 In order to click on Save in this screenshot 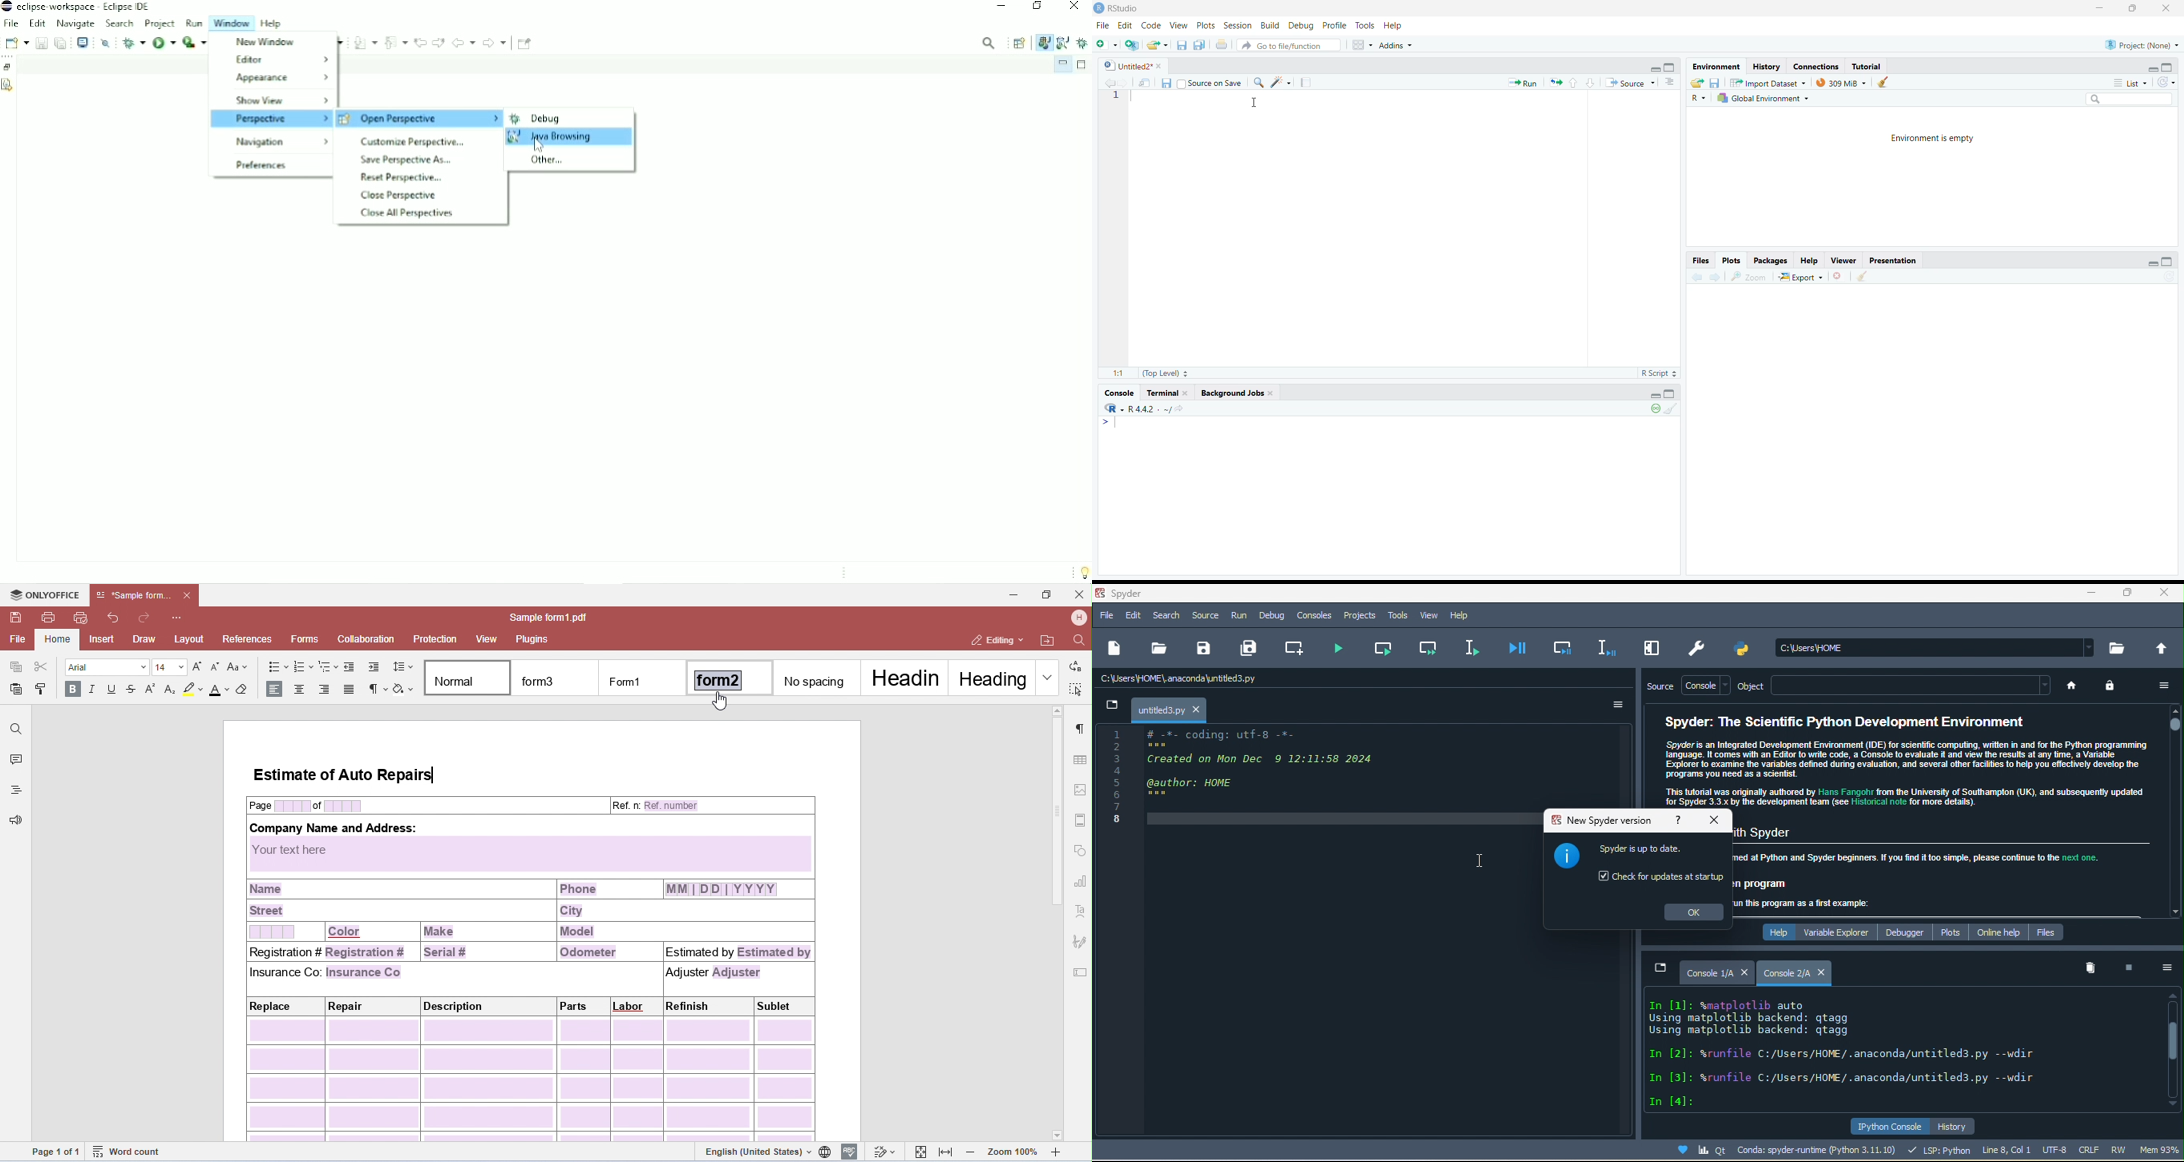, I will do `click(40, 43)`.